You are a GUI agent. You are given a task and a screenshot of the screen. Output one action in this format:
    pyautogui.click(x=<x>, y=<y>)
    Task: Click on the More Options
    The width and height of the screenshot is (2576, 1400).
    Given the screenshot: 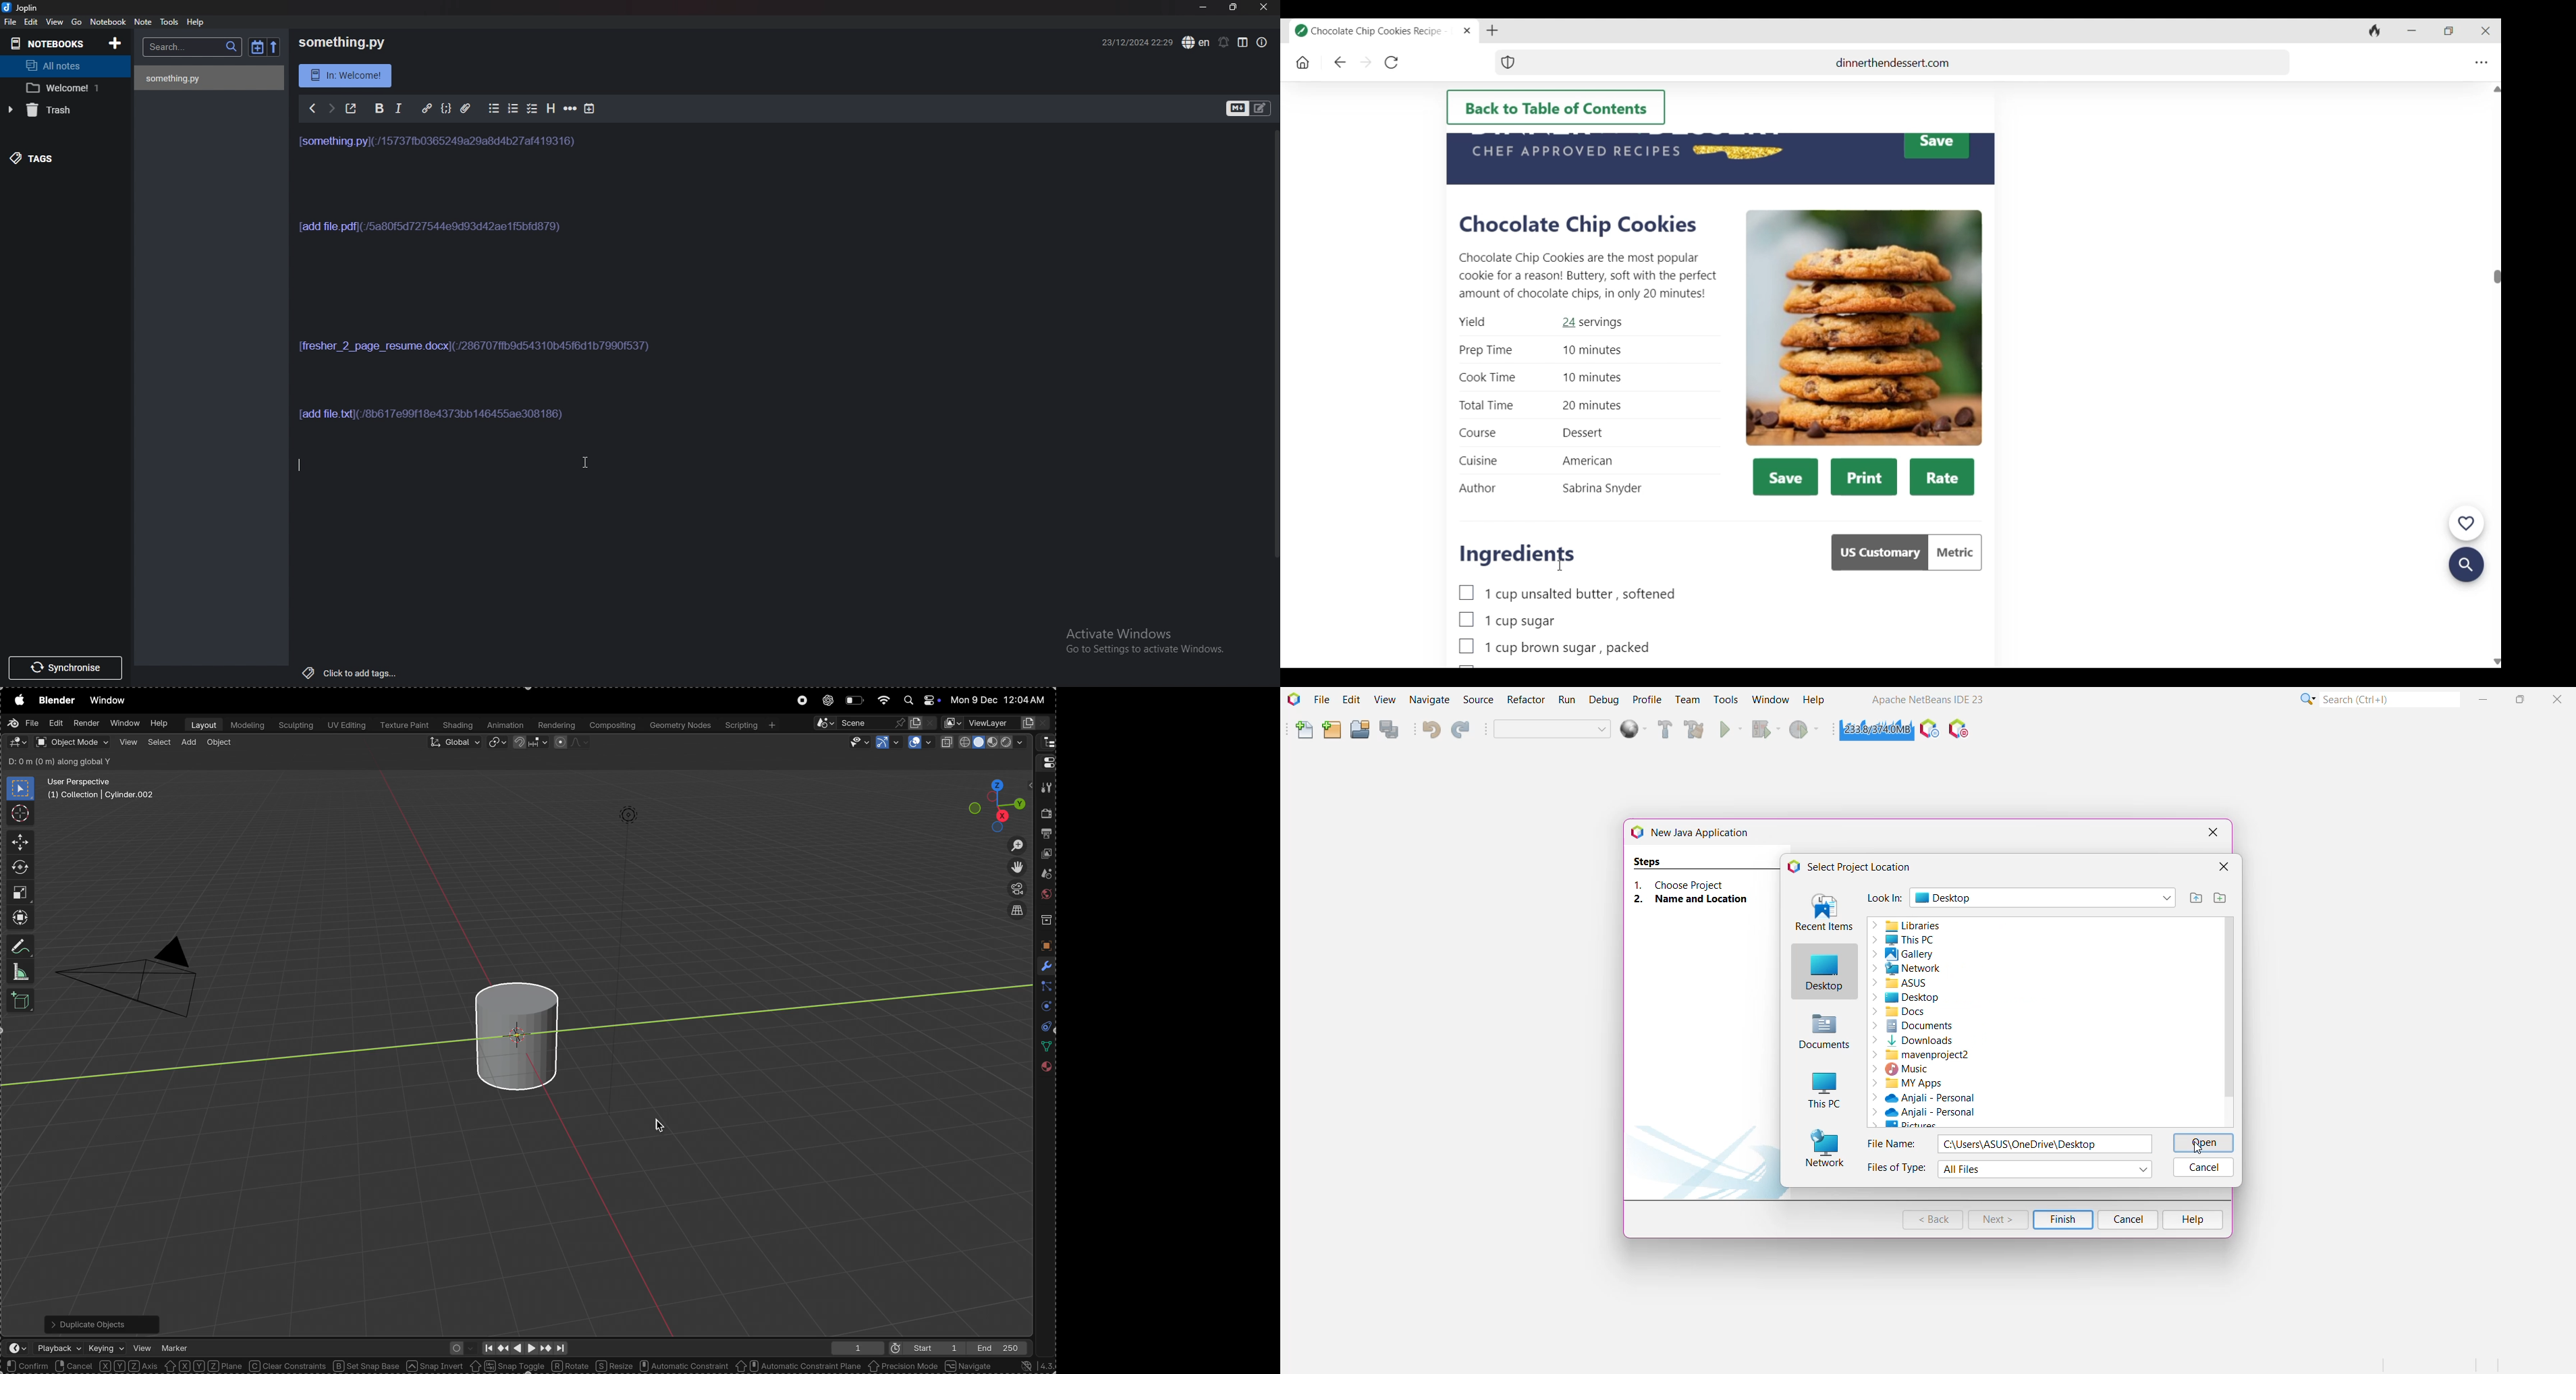 What is the action you would take?
    pyautogui.click(x=2306, y=701)
    